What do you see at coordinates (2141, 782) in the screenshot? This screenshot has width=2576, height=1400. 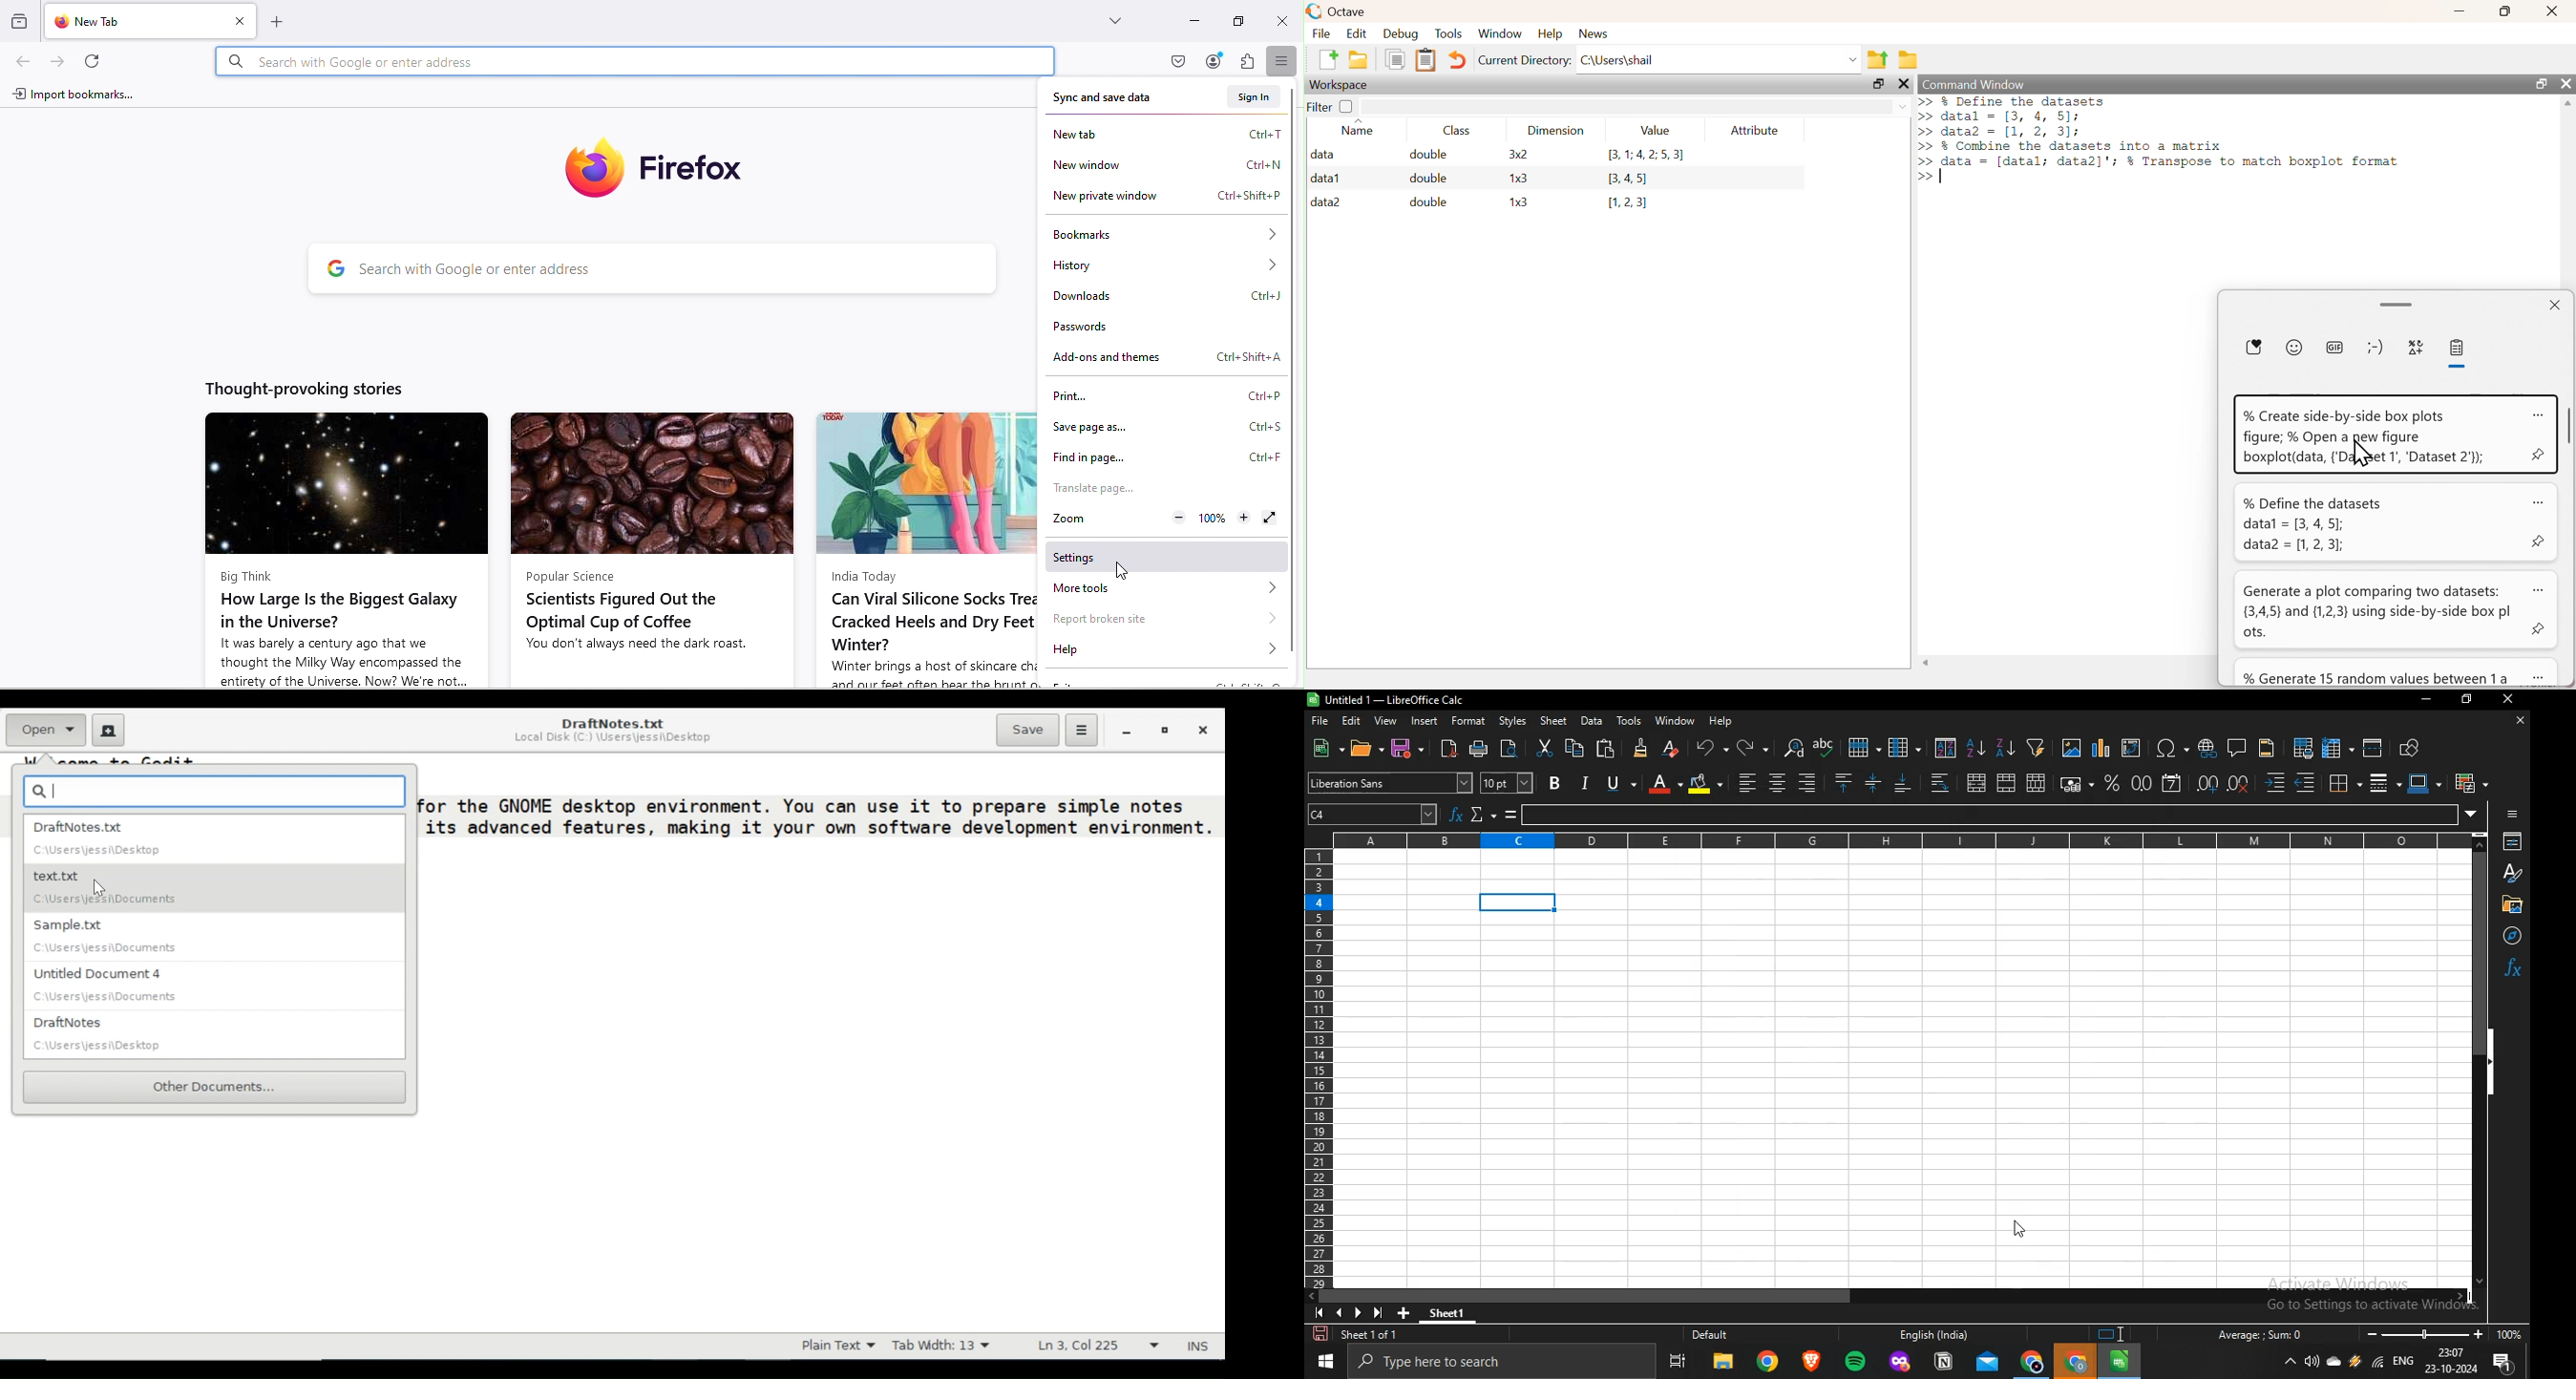 I see `format as number` at bounding box center [2141, 782].